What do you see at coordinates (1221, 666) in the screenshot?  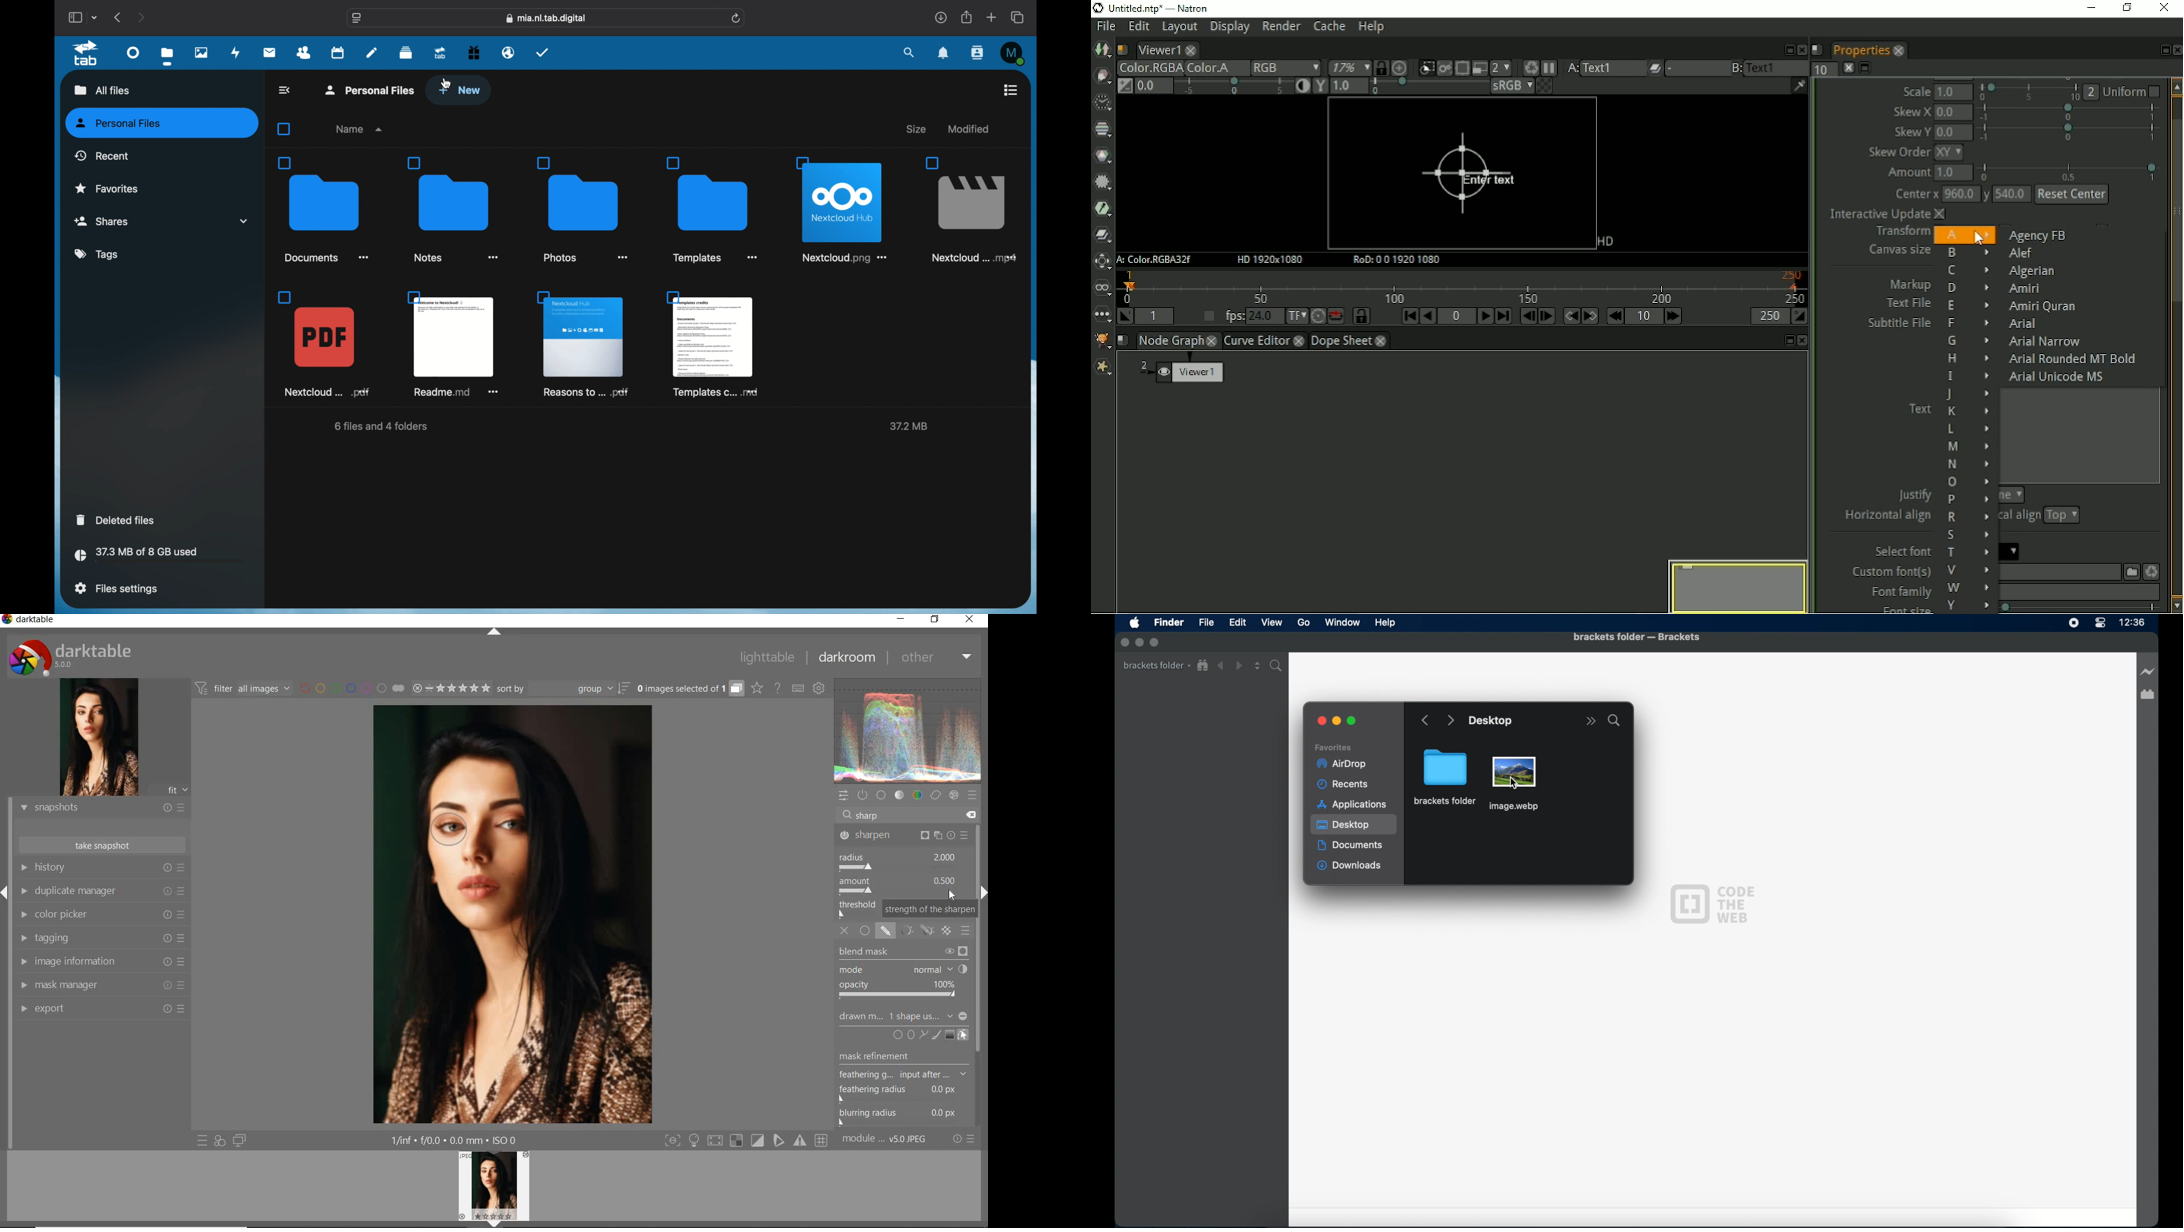 I see `back` at bounding box center [1221, 666].